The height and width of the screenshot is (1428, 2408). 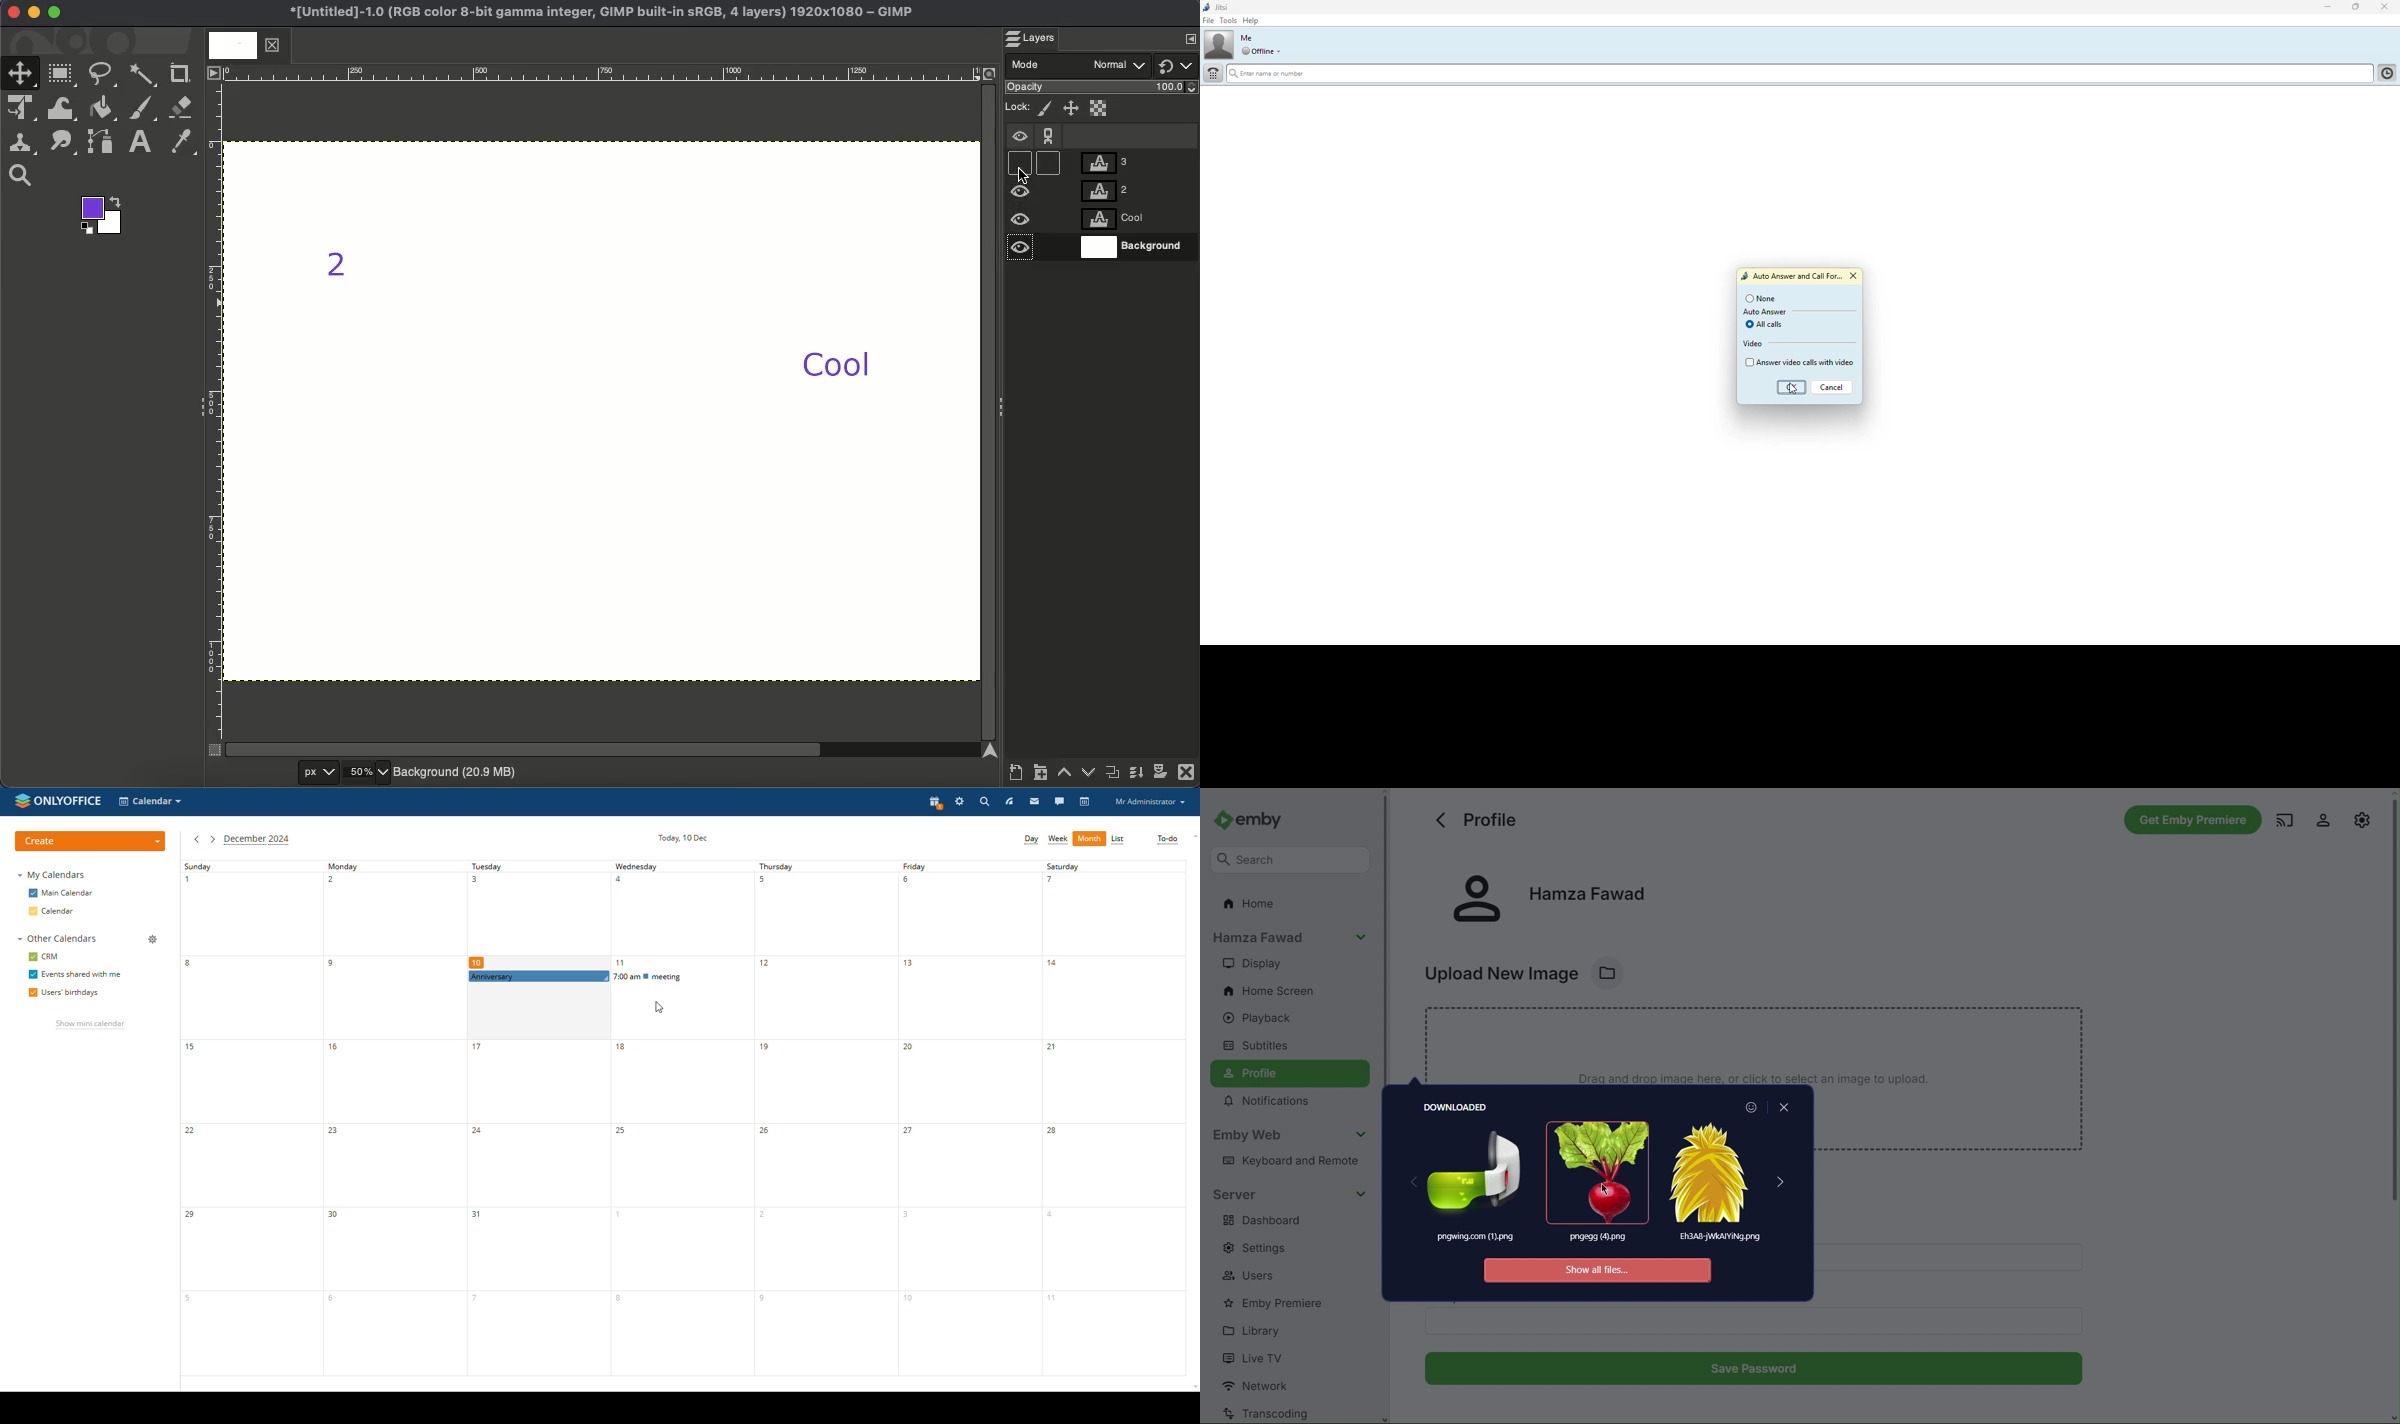 I want to click on jitsi, so click(x=1218, y=8).